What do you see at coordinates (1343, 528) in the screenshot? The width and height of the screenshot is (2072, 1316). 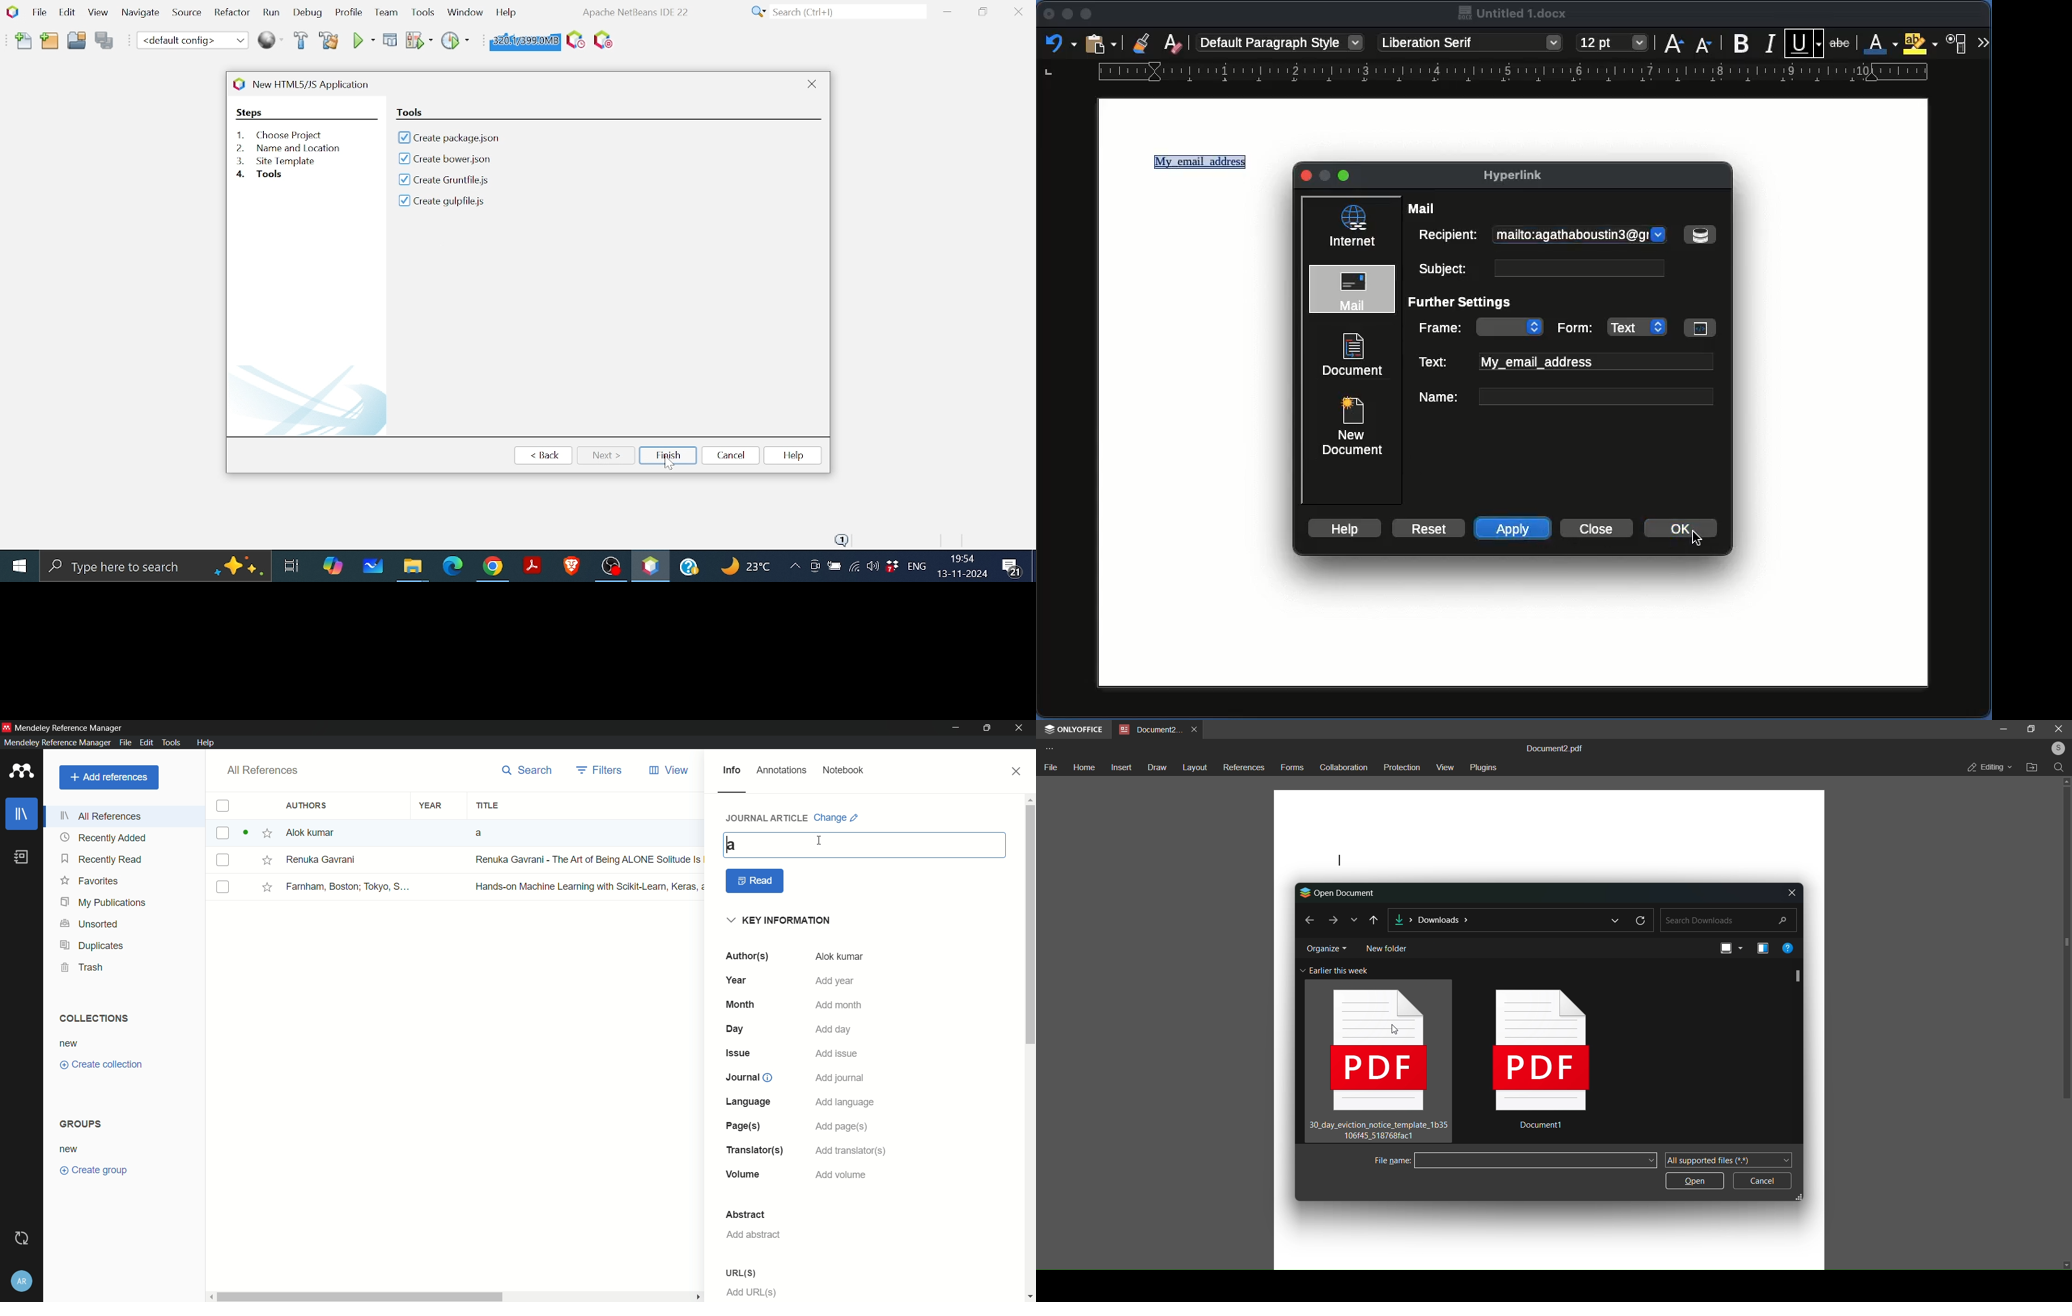 I see `Help` at bounding box center [1343, 528].